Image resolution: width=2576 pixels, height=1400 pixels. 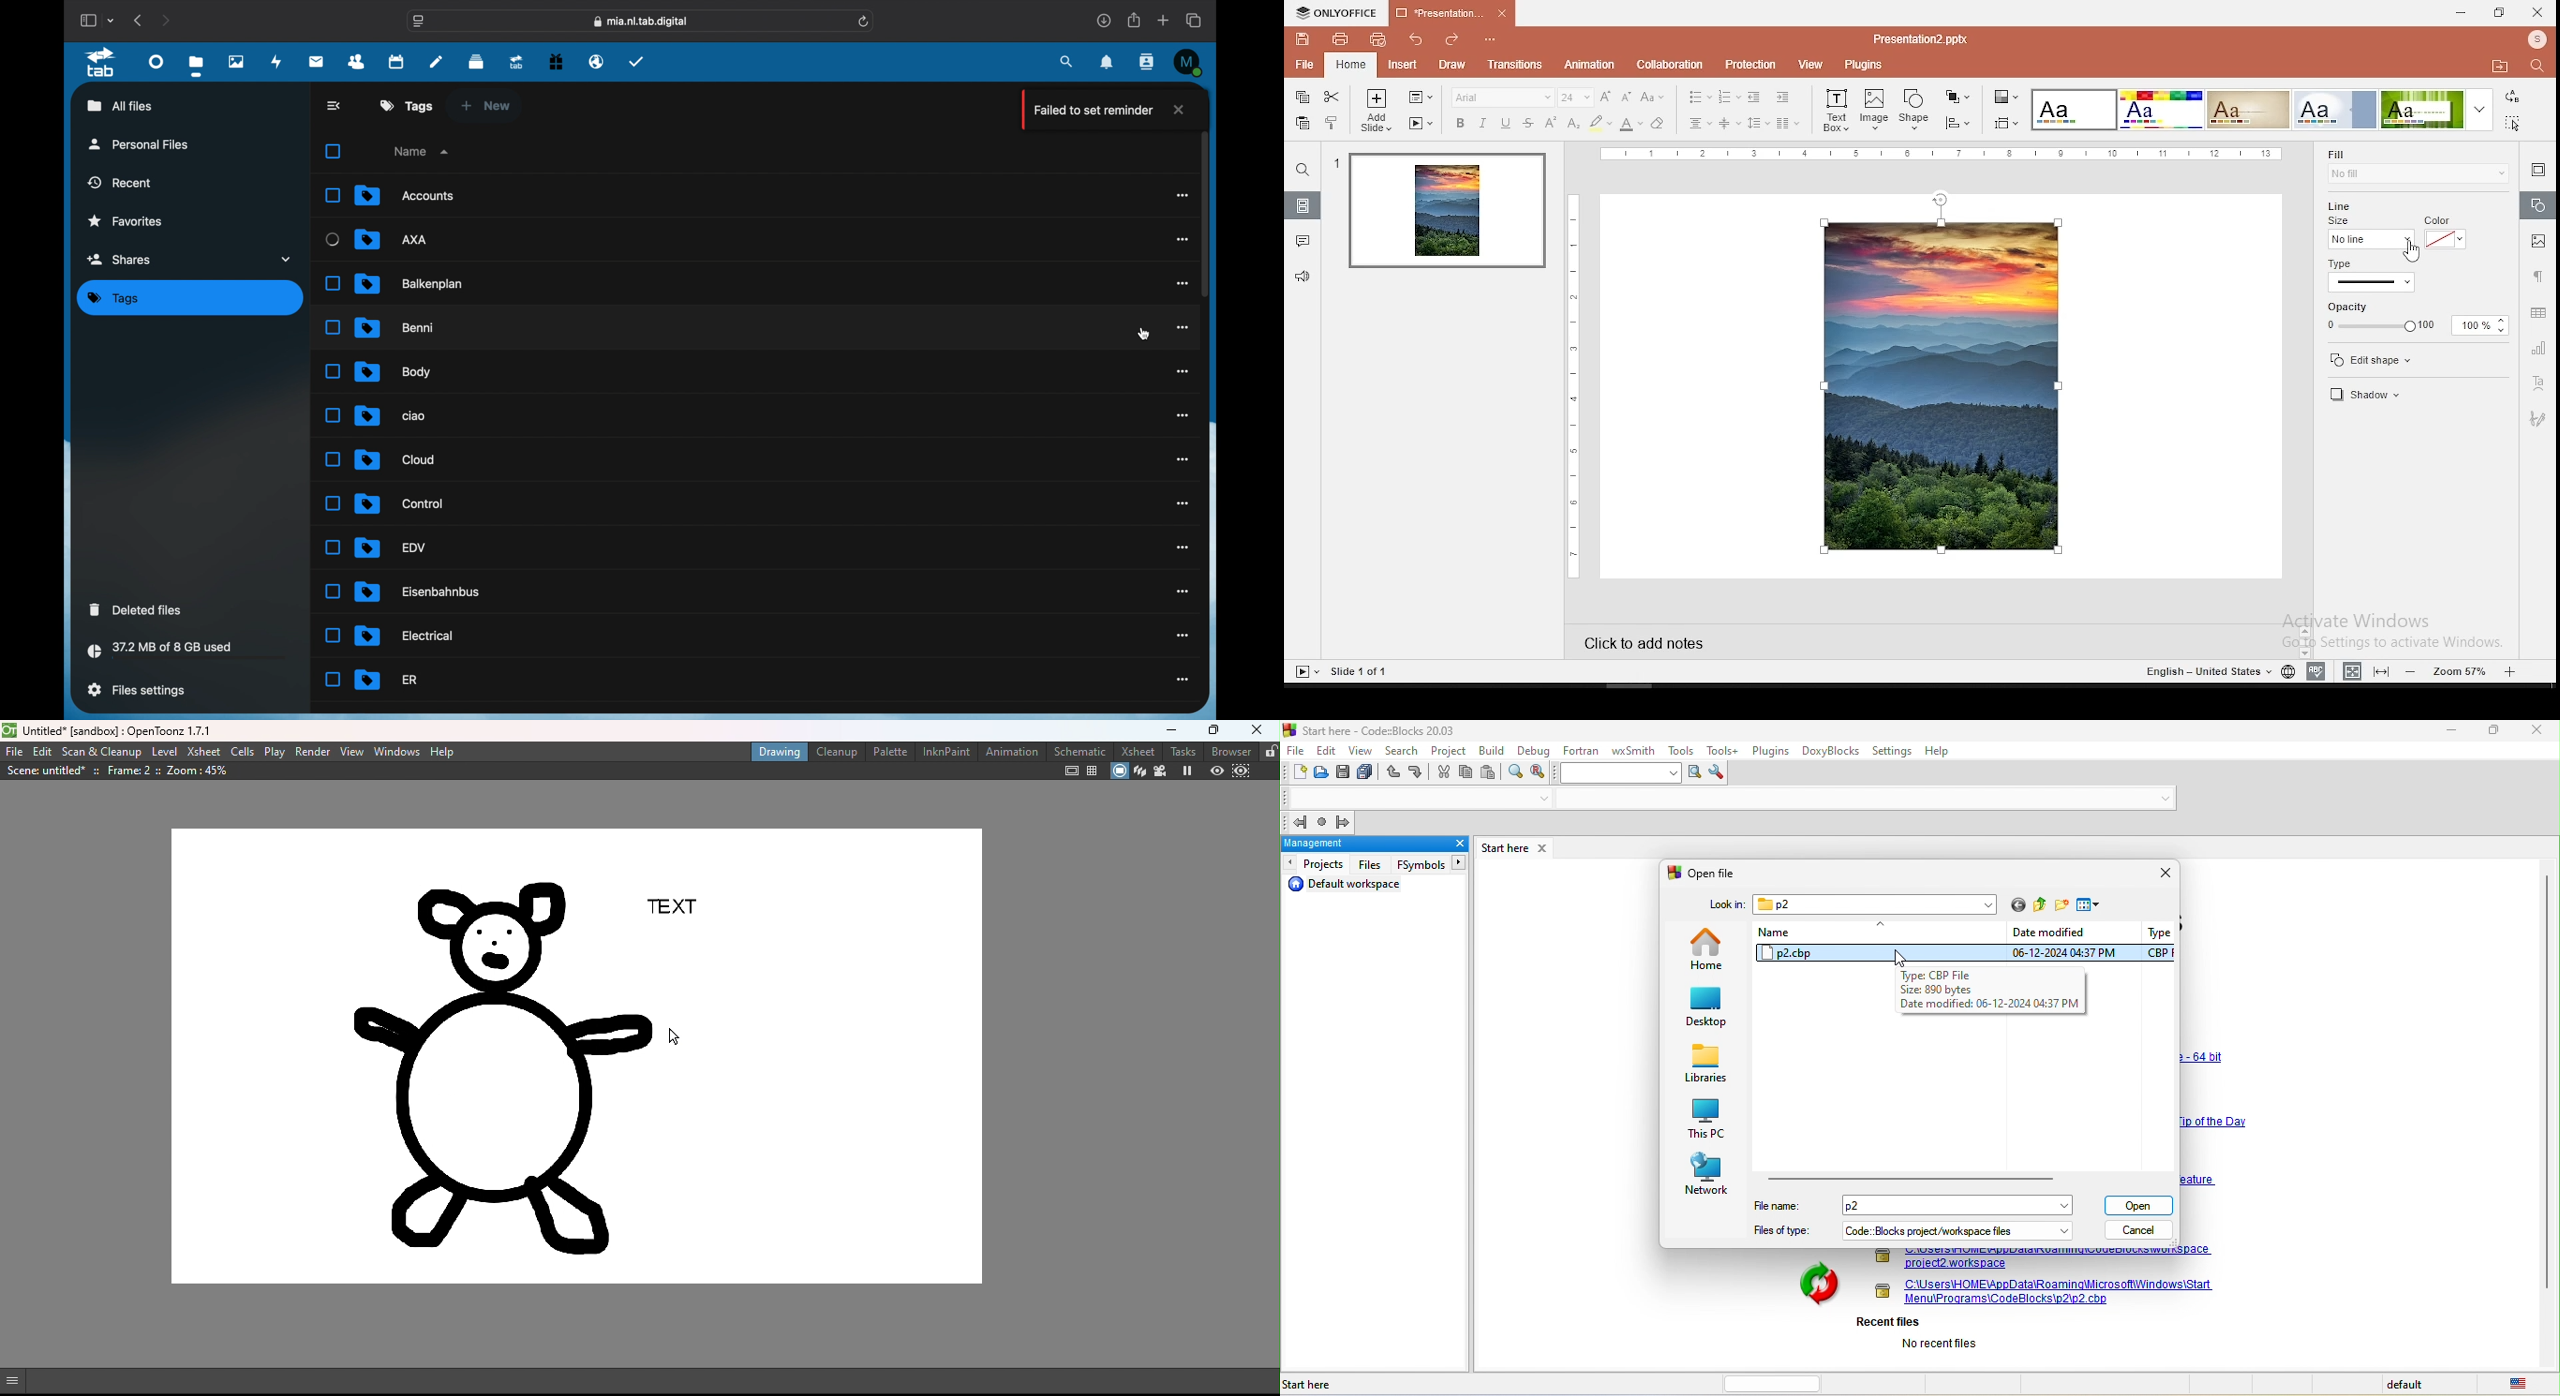 What do you see at coordinates (1177, 109) in the screenshot?
I see `close` at bounding box center [1177, 109].